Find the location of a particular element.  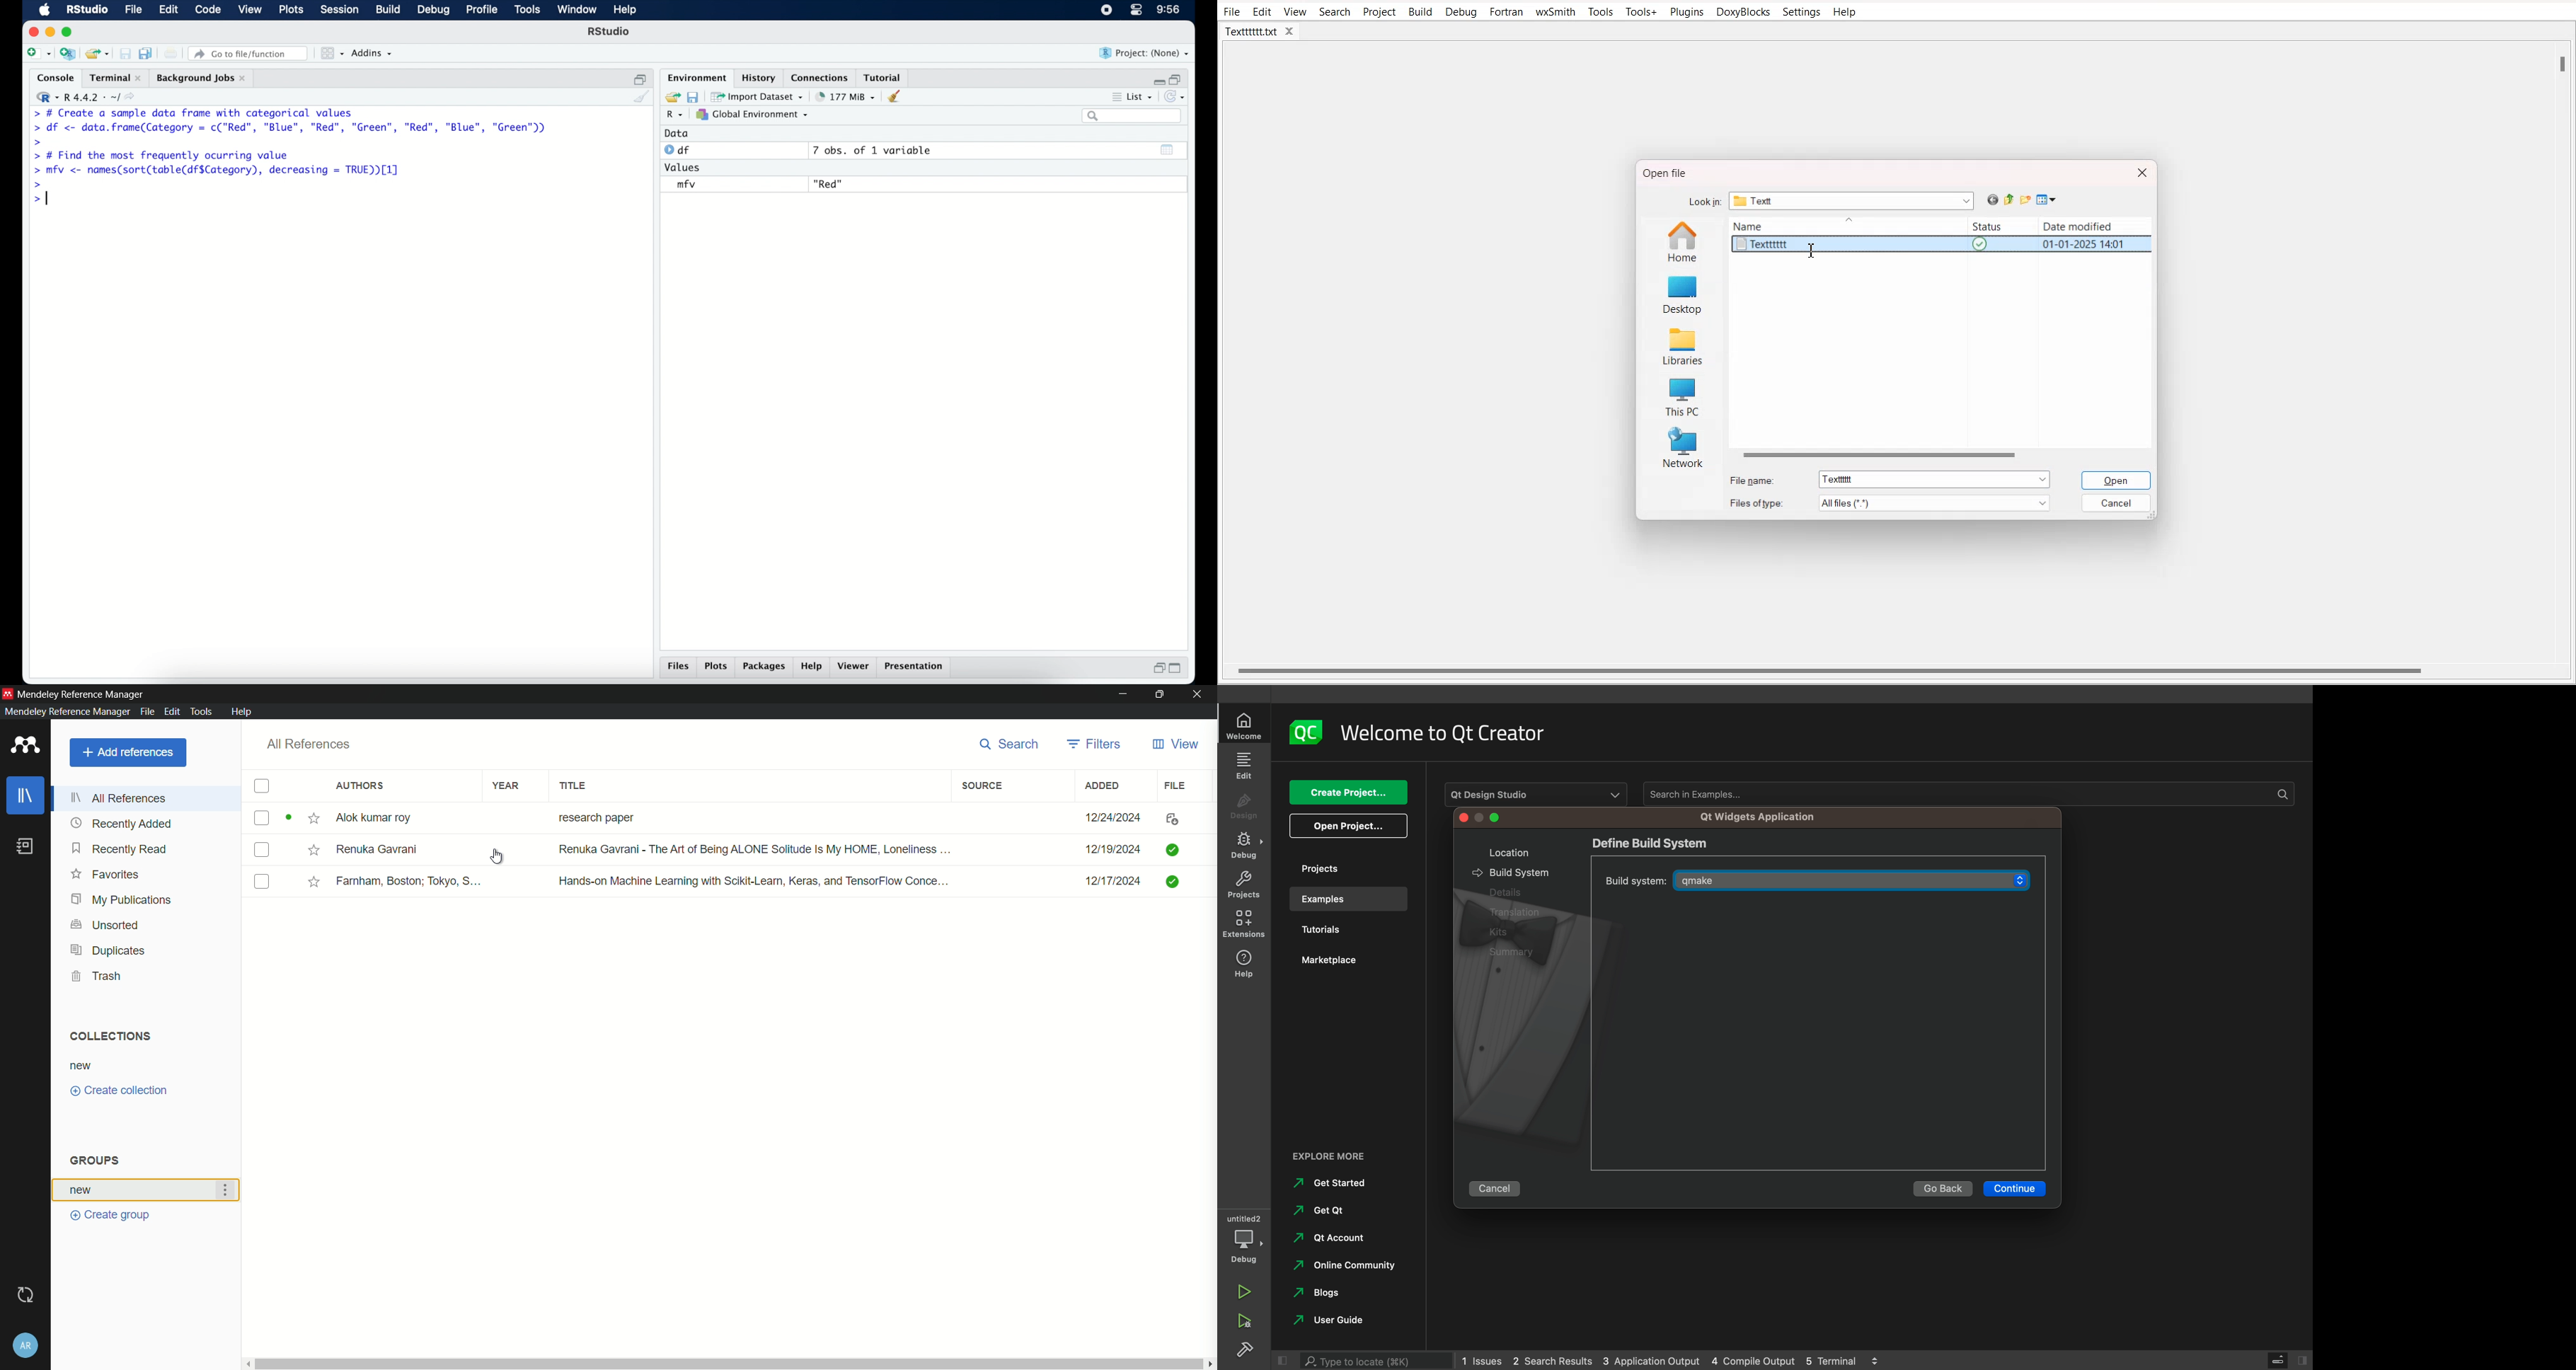

list is located at coordinates (1142, 96).